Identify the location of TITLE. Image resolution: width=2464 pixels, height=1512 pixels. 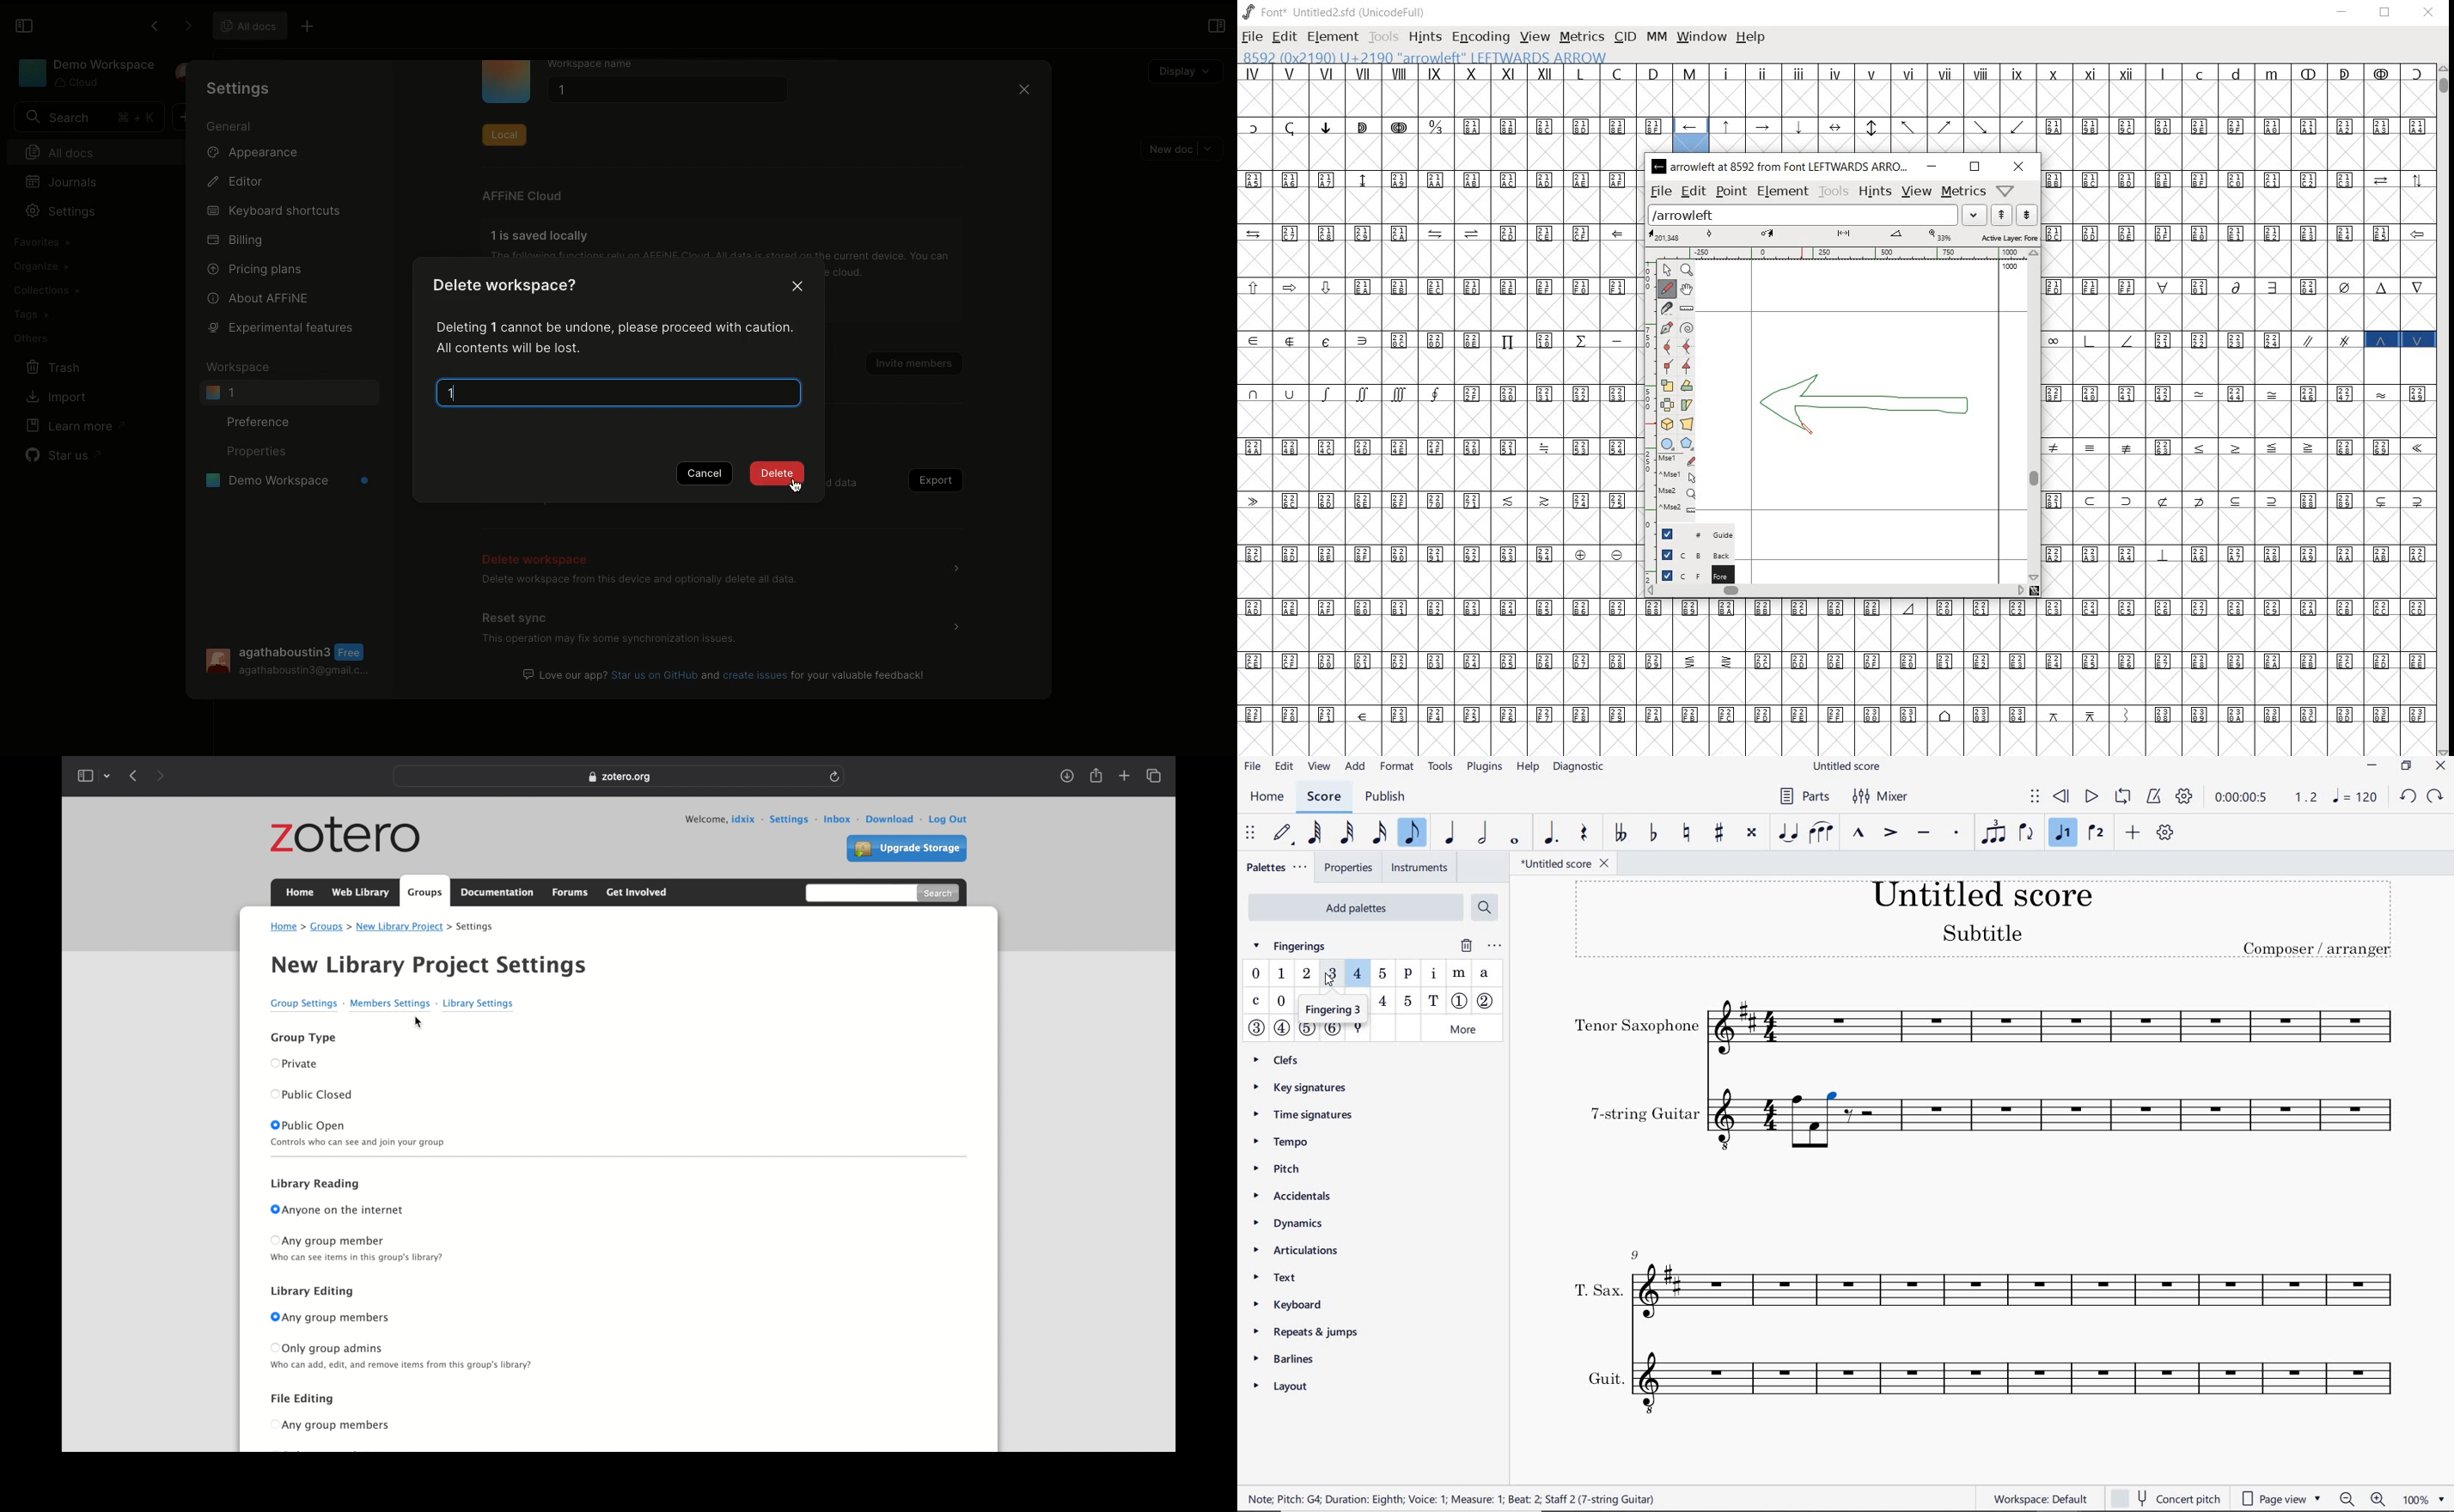
(1983, 920).